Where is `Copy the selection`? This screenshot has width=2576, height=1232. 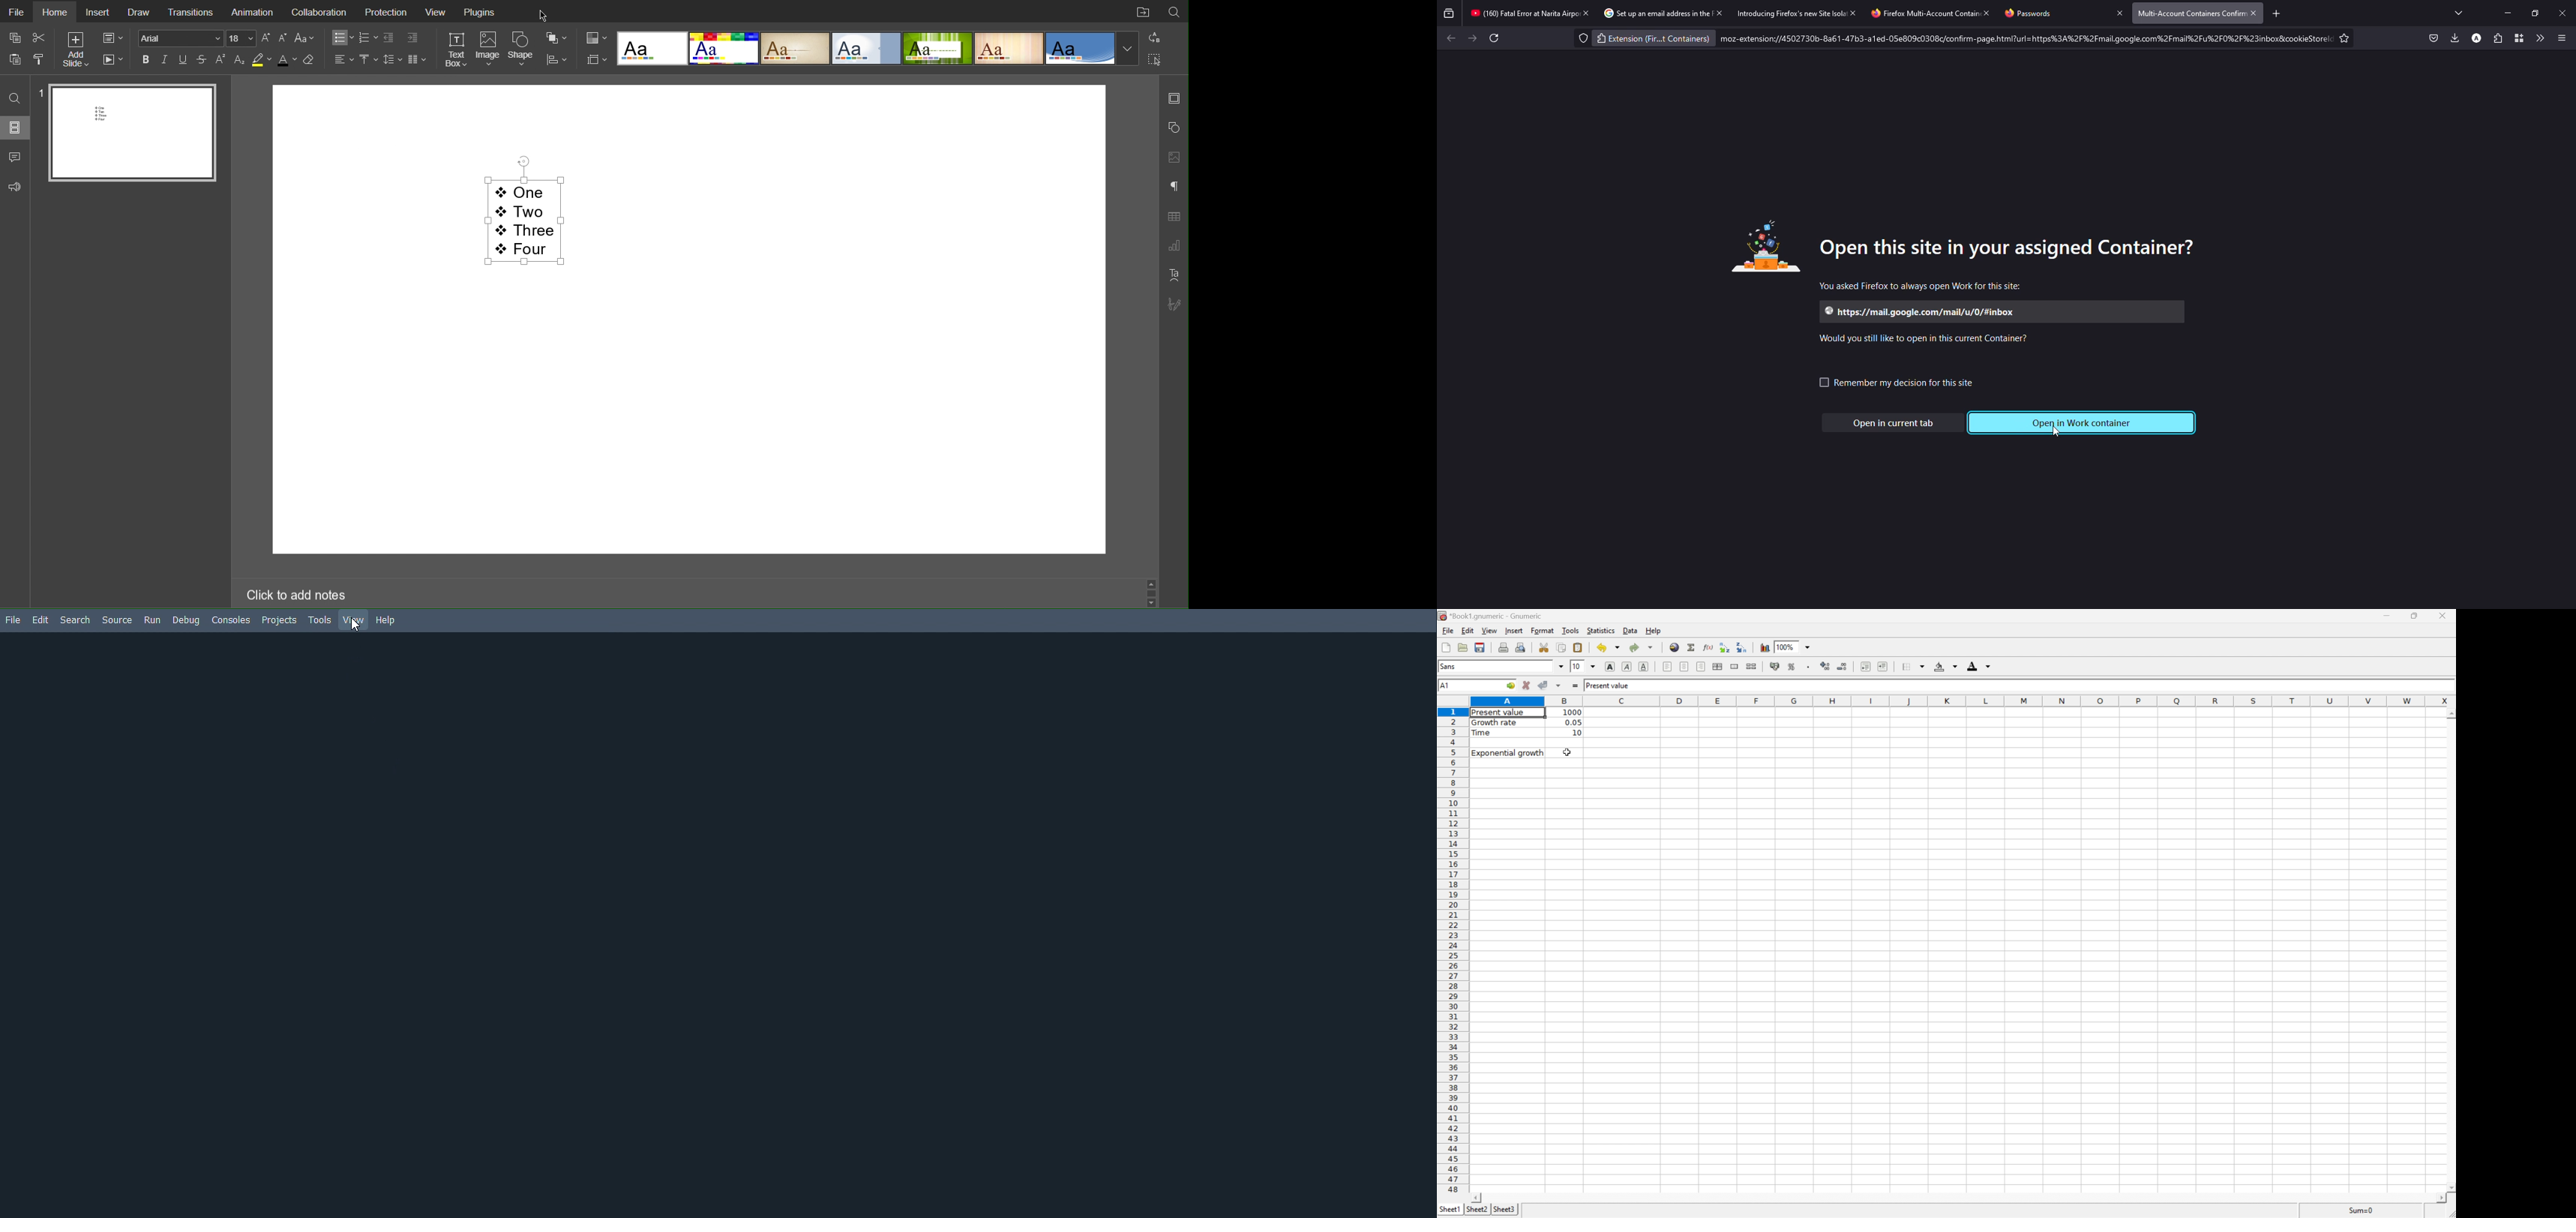
Copy the selection is located at coordinates (1561, 646).